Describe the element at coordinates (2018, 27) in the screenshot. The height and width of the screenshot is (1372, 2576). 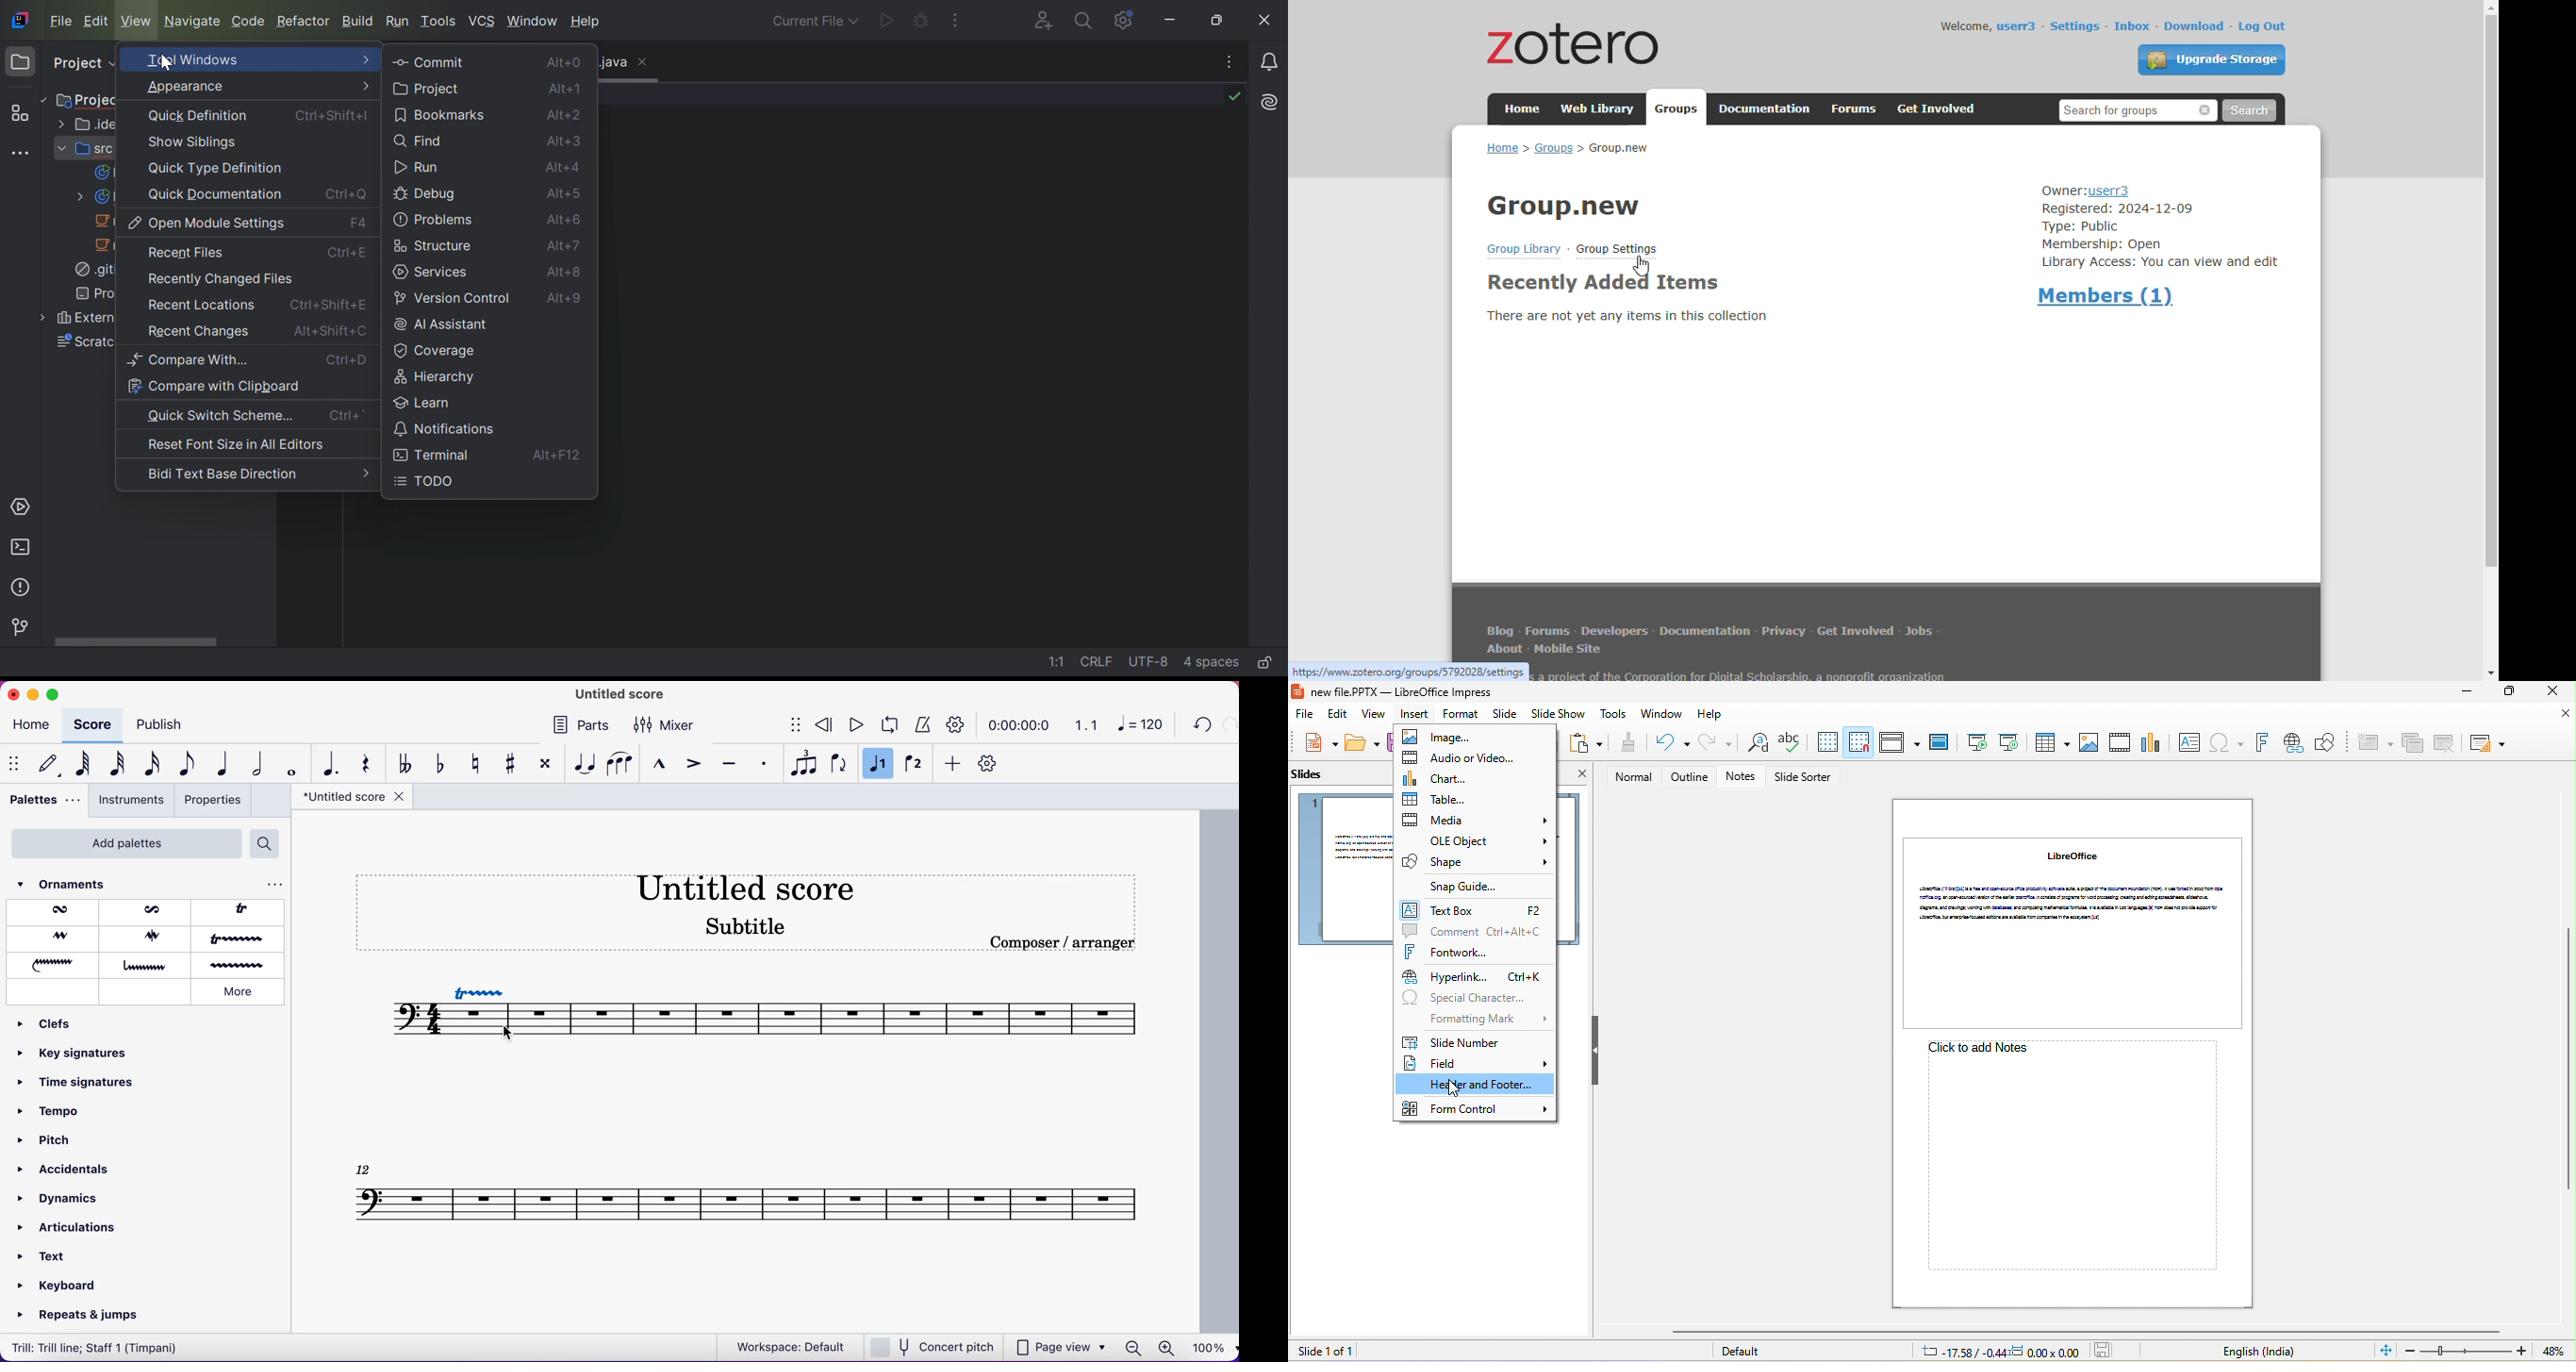
I see `userr3` at that location.